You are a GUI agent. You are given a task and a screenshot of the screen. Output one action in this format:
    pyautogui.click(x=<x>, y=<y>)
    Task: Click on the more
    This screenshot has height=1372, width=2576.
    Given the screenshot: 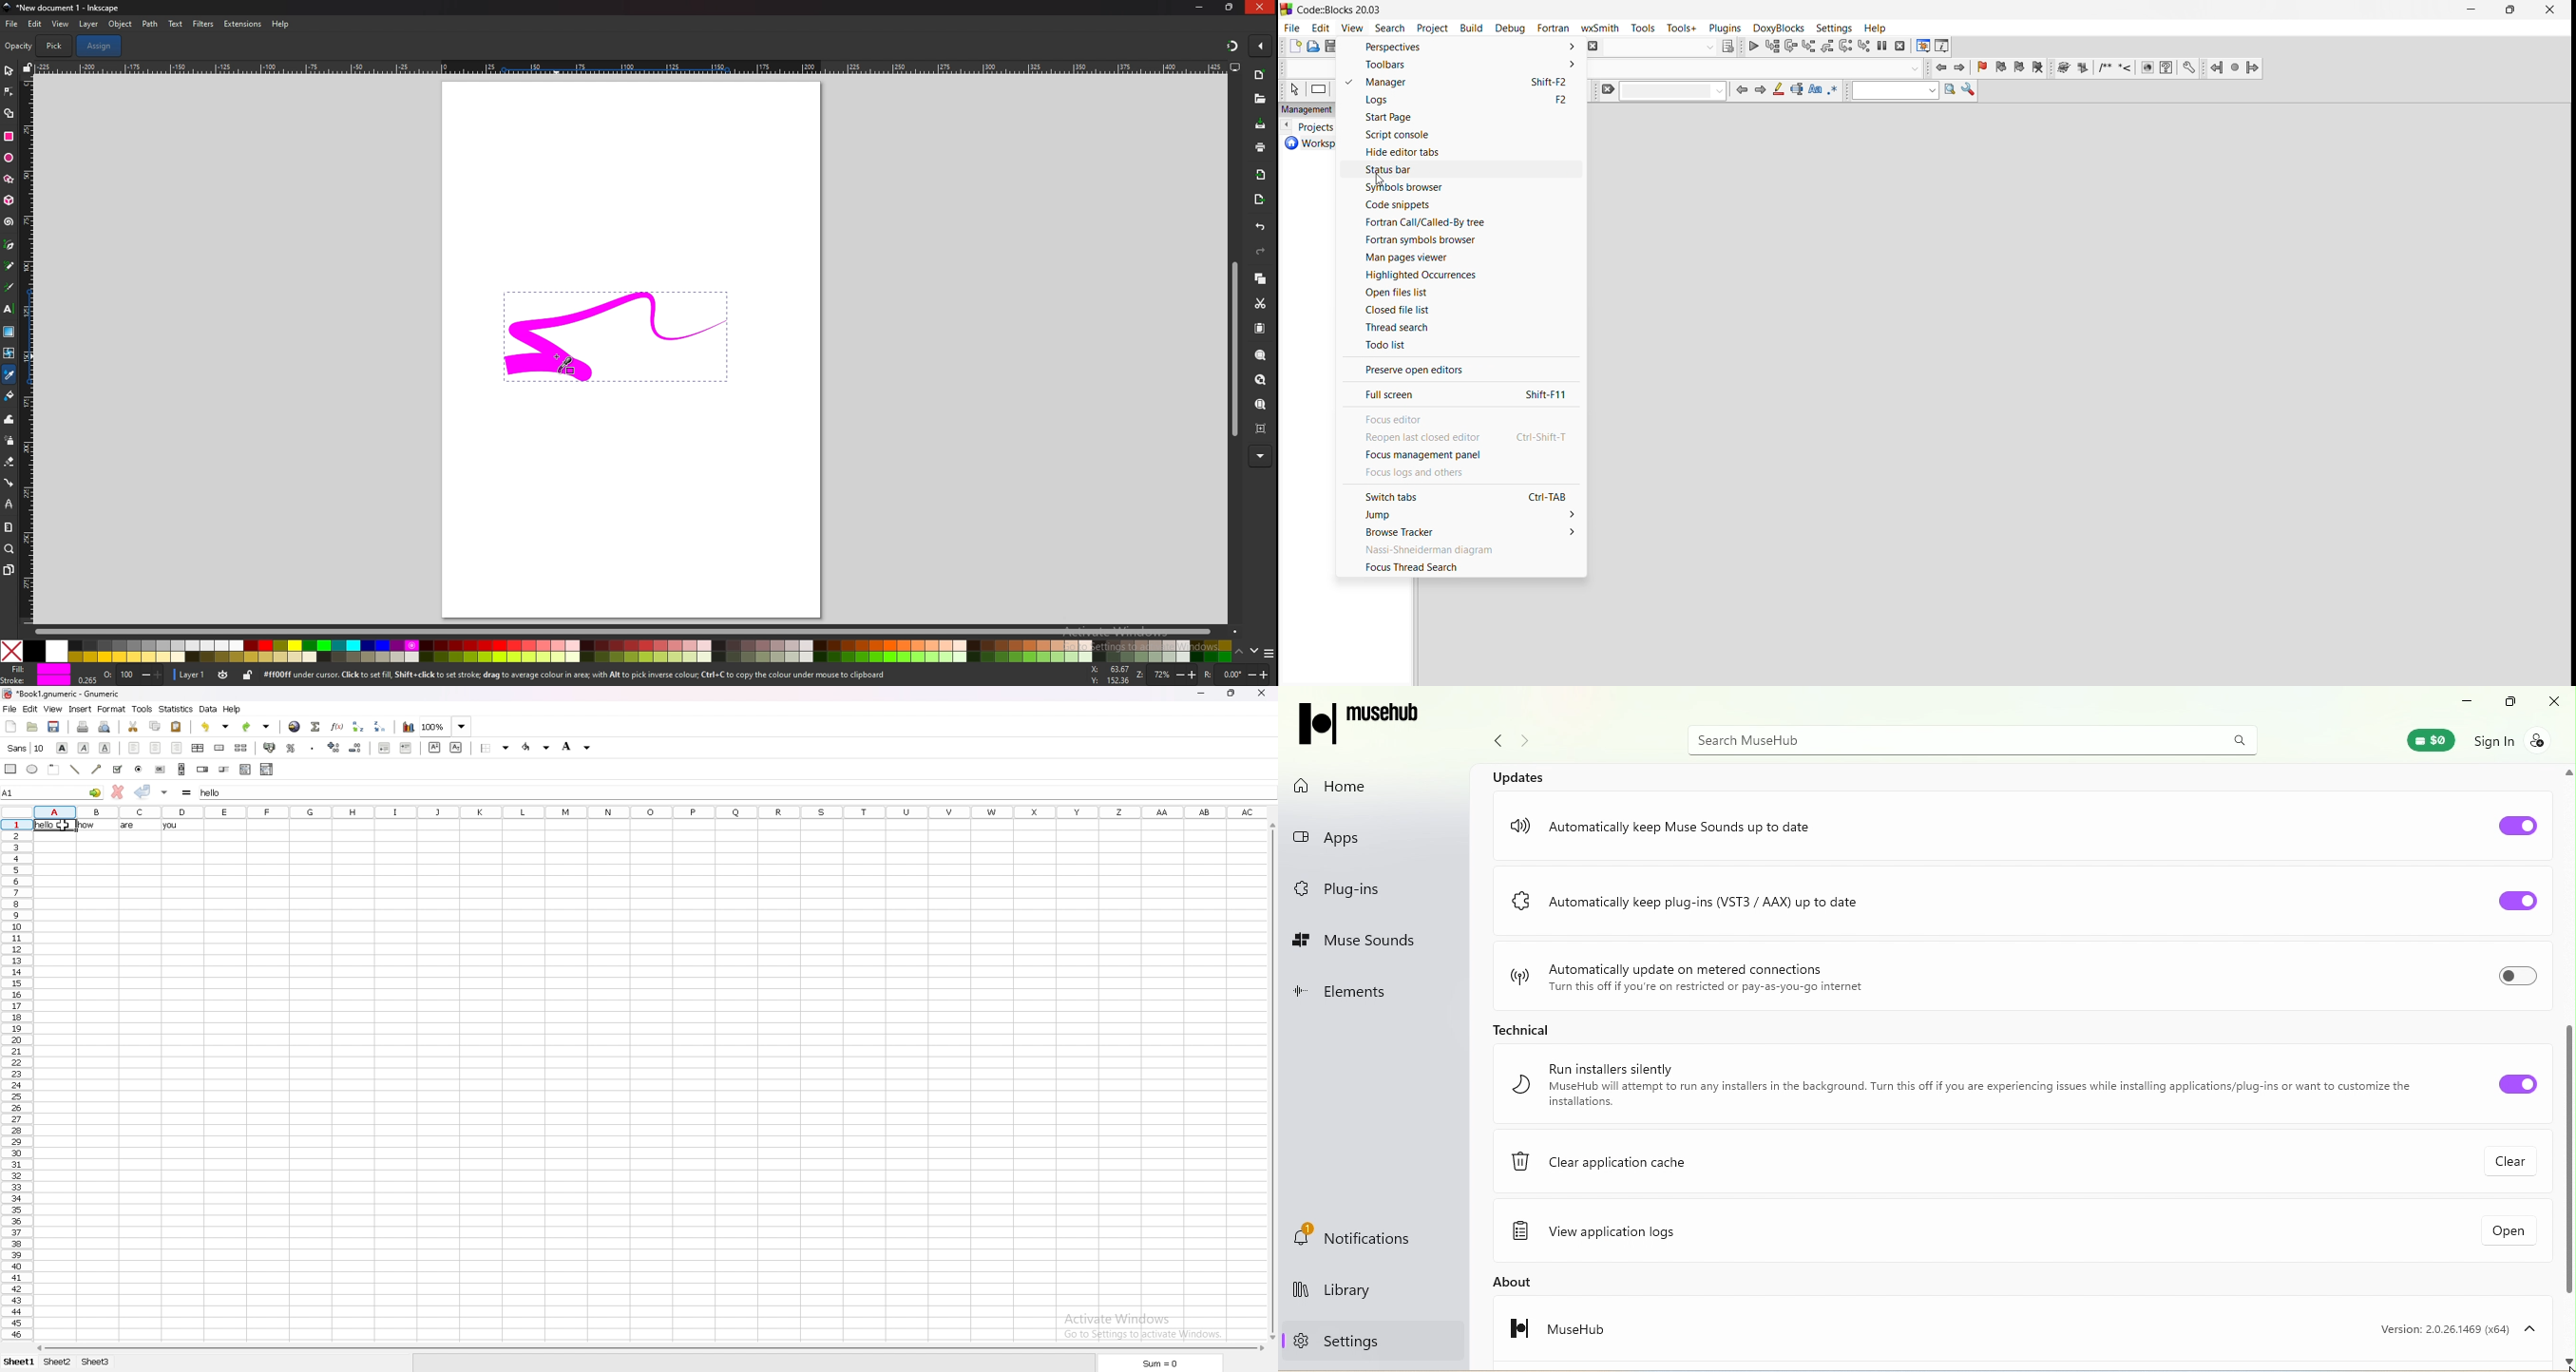 What is the action you would take?
    pyautogui.click(x=1260, y=456)
    